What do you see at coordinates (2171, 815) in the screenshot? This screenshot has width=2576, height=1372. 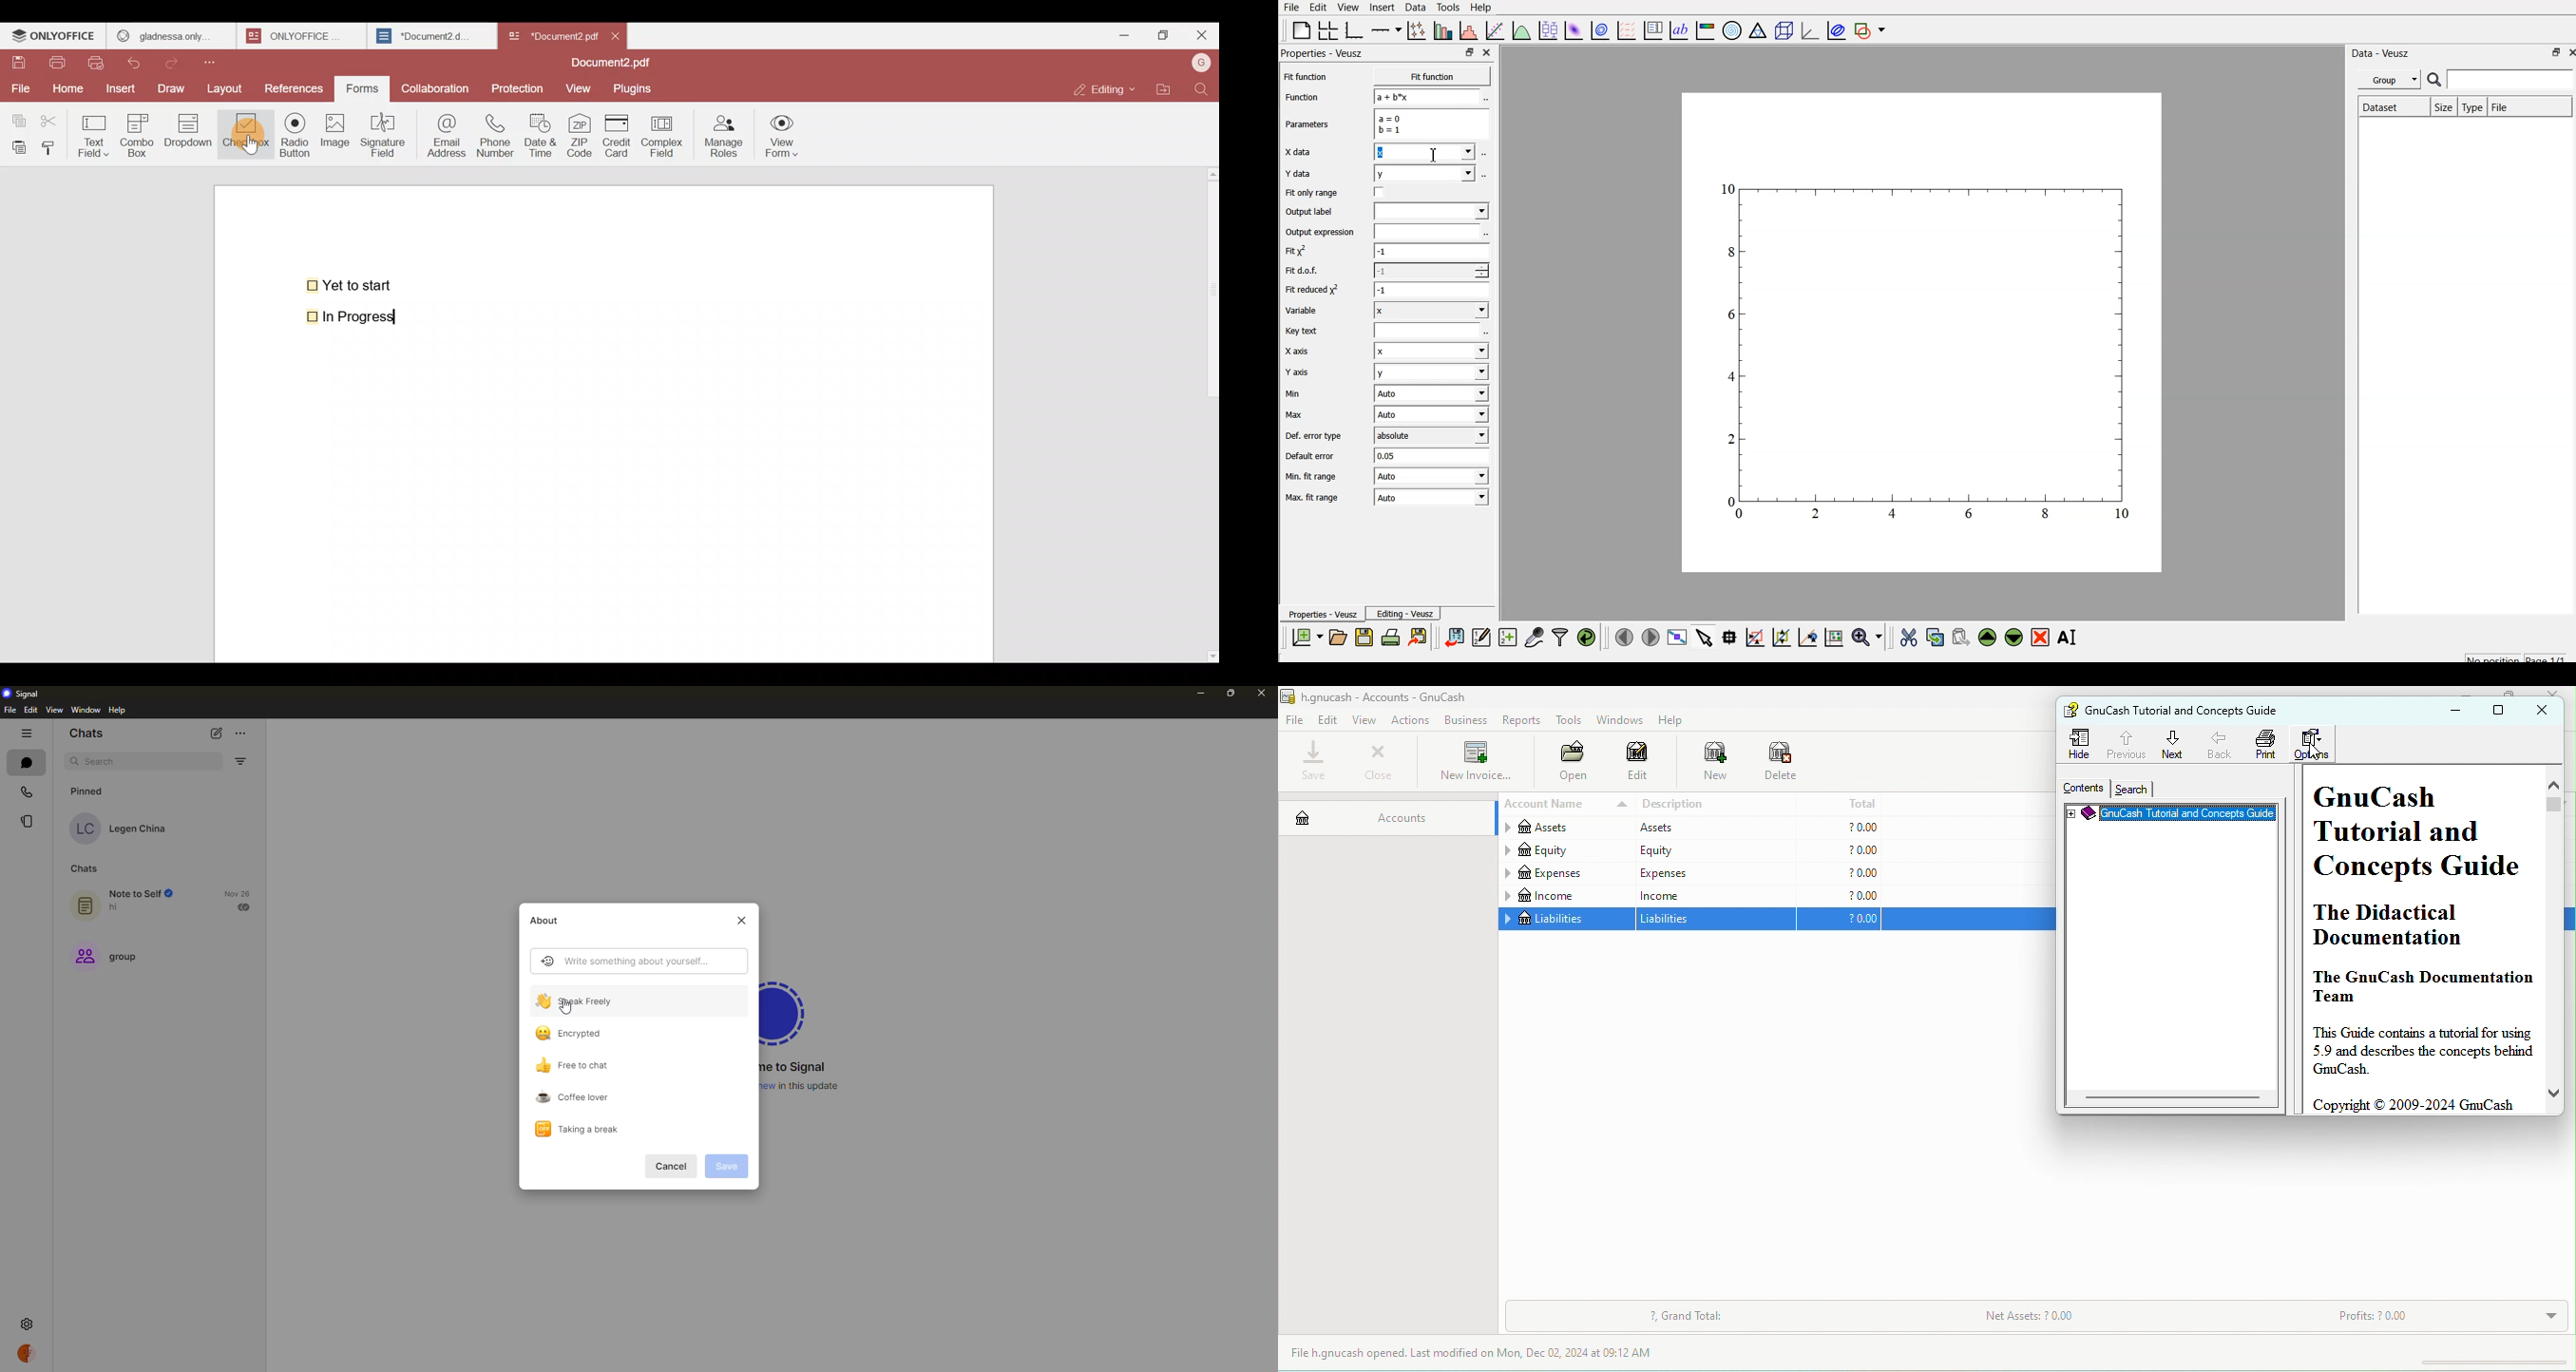 I see `gnu cash tutorial concepts guid` at bounding box center [2171, 815].